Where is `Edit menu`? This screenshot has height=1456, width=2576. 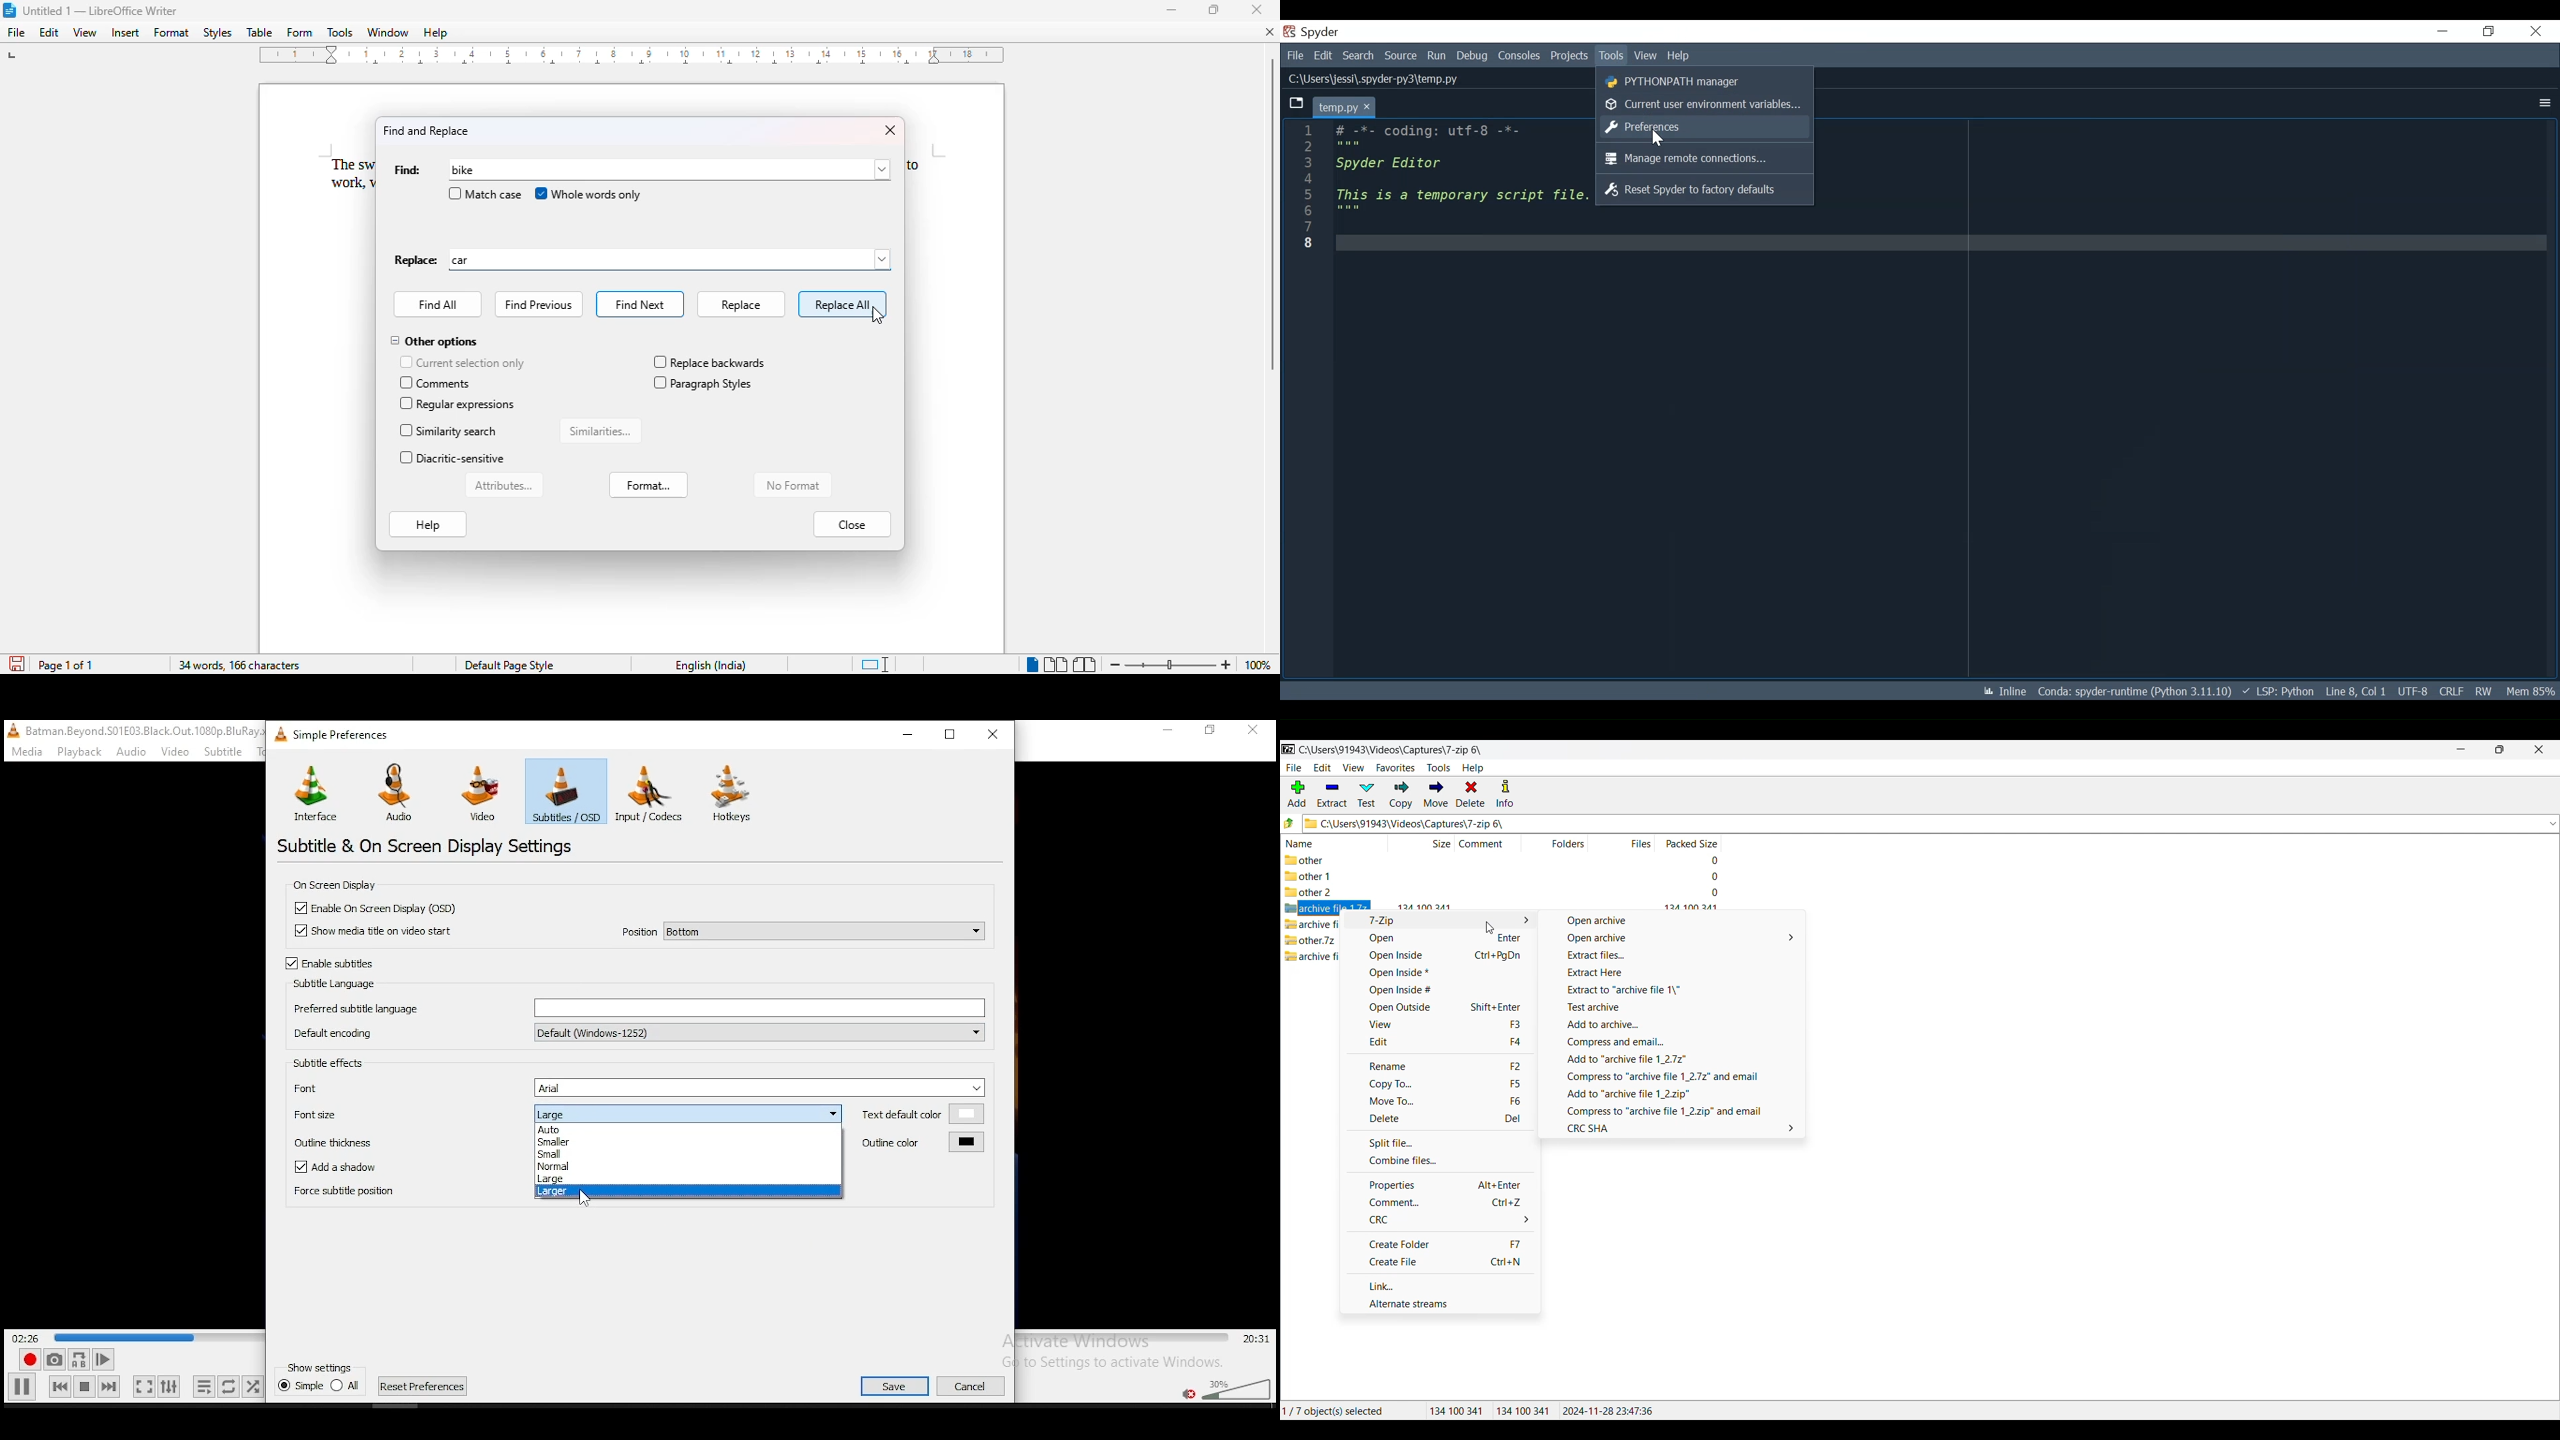
Edit menu is located at coordinates (1323, 767).